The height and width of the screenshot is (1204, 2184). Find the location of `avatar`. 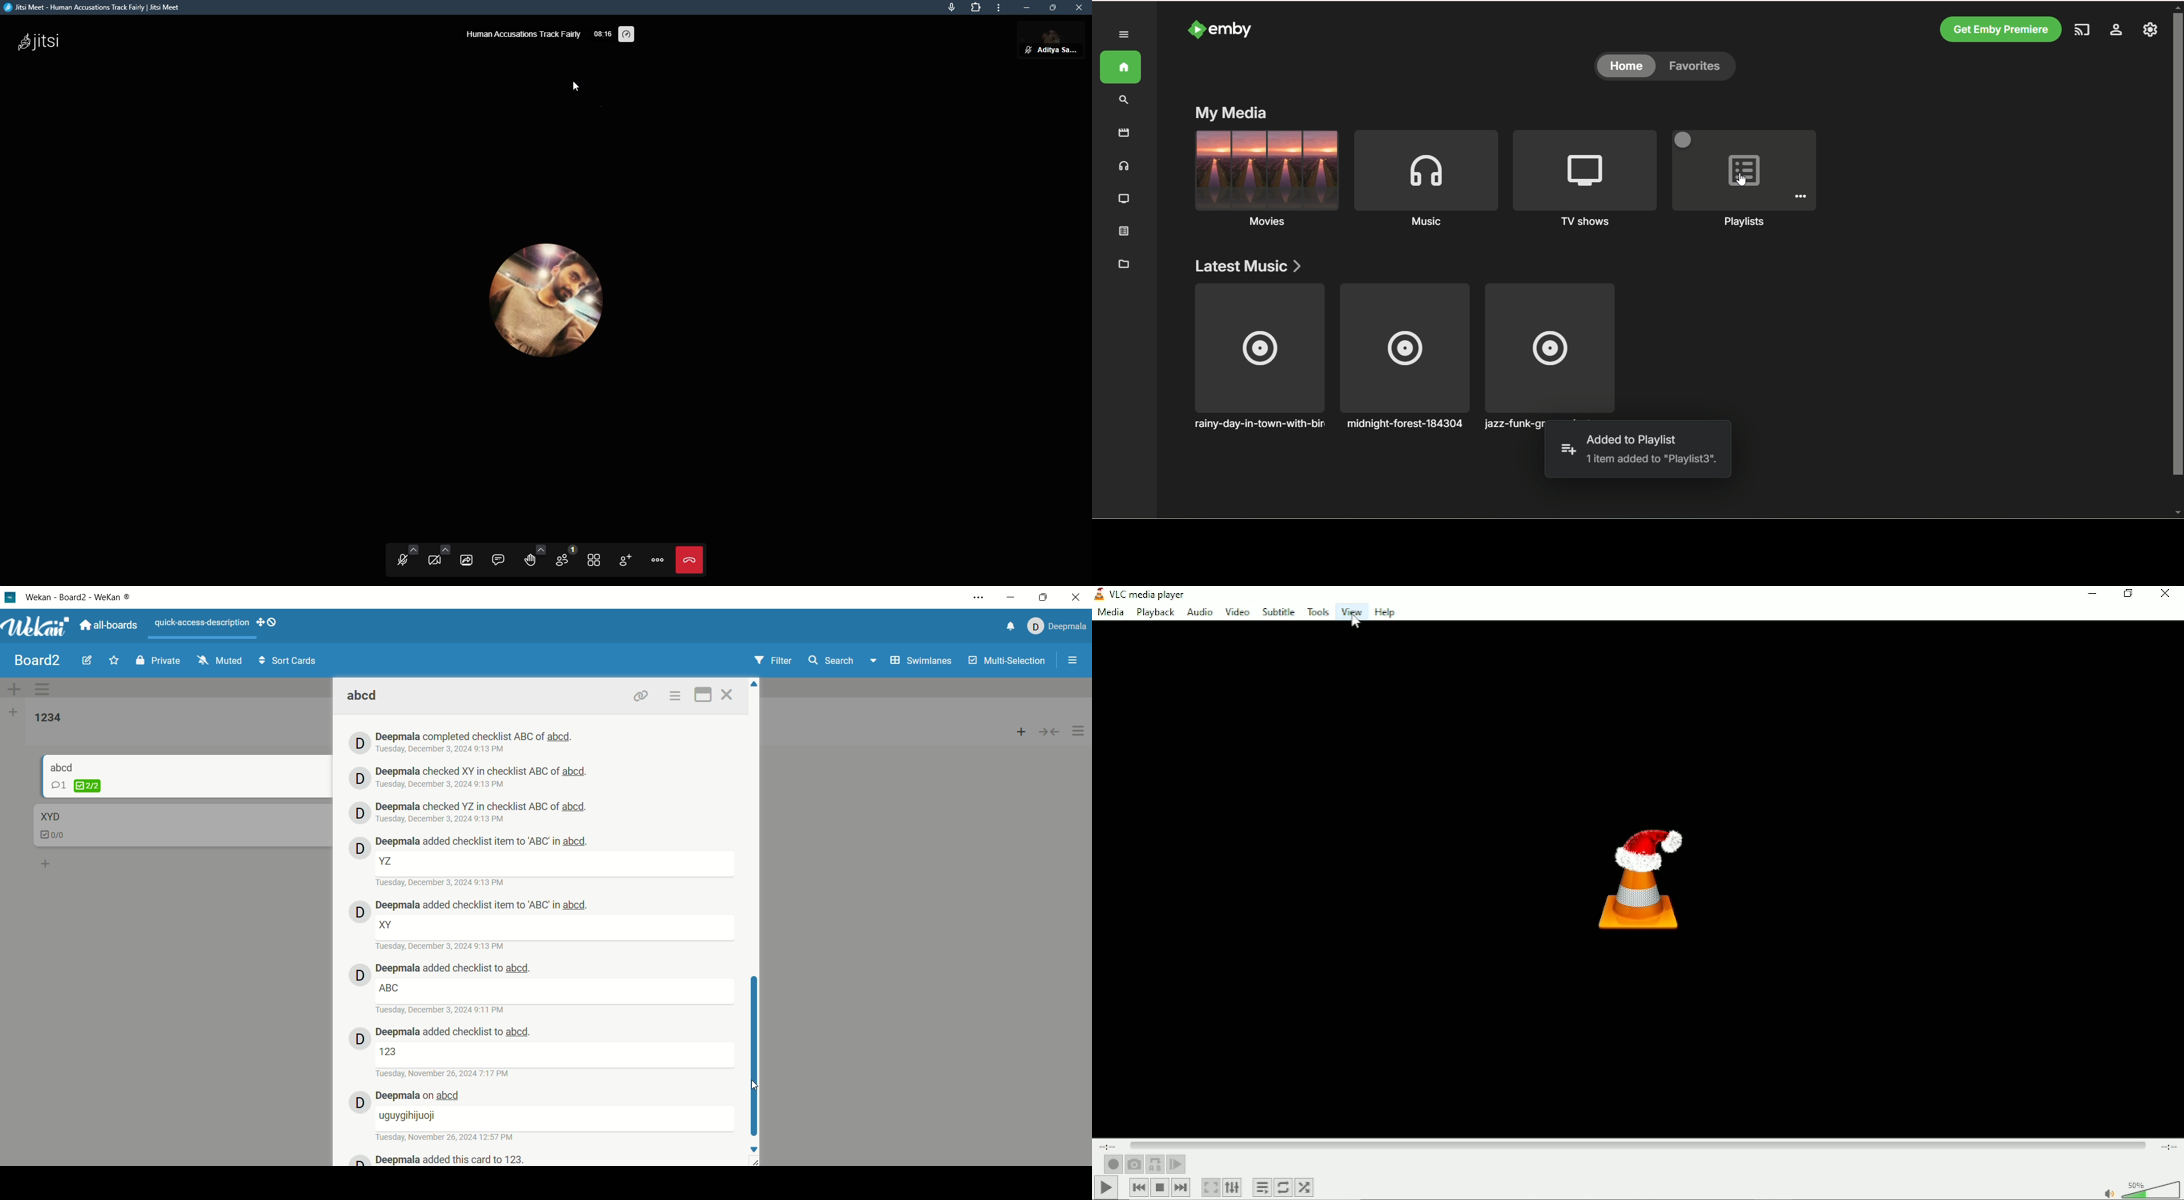

avatar is located at coordinates (360, 742).